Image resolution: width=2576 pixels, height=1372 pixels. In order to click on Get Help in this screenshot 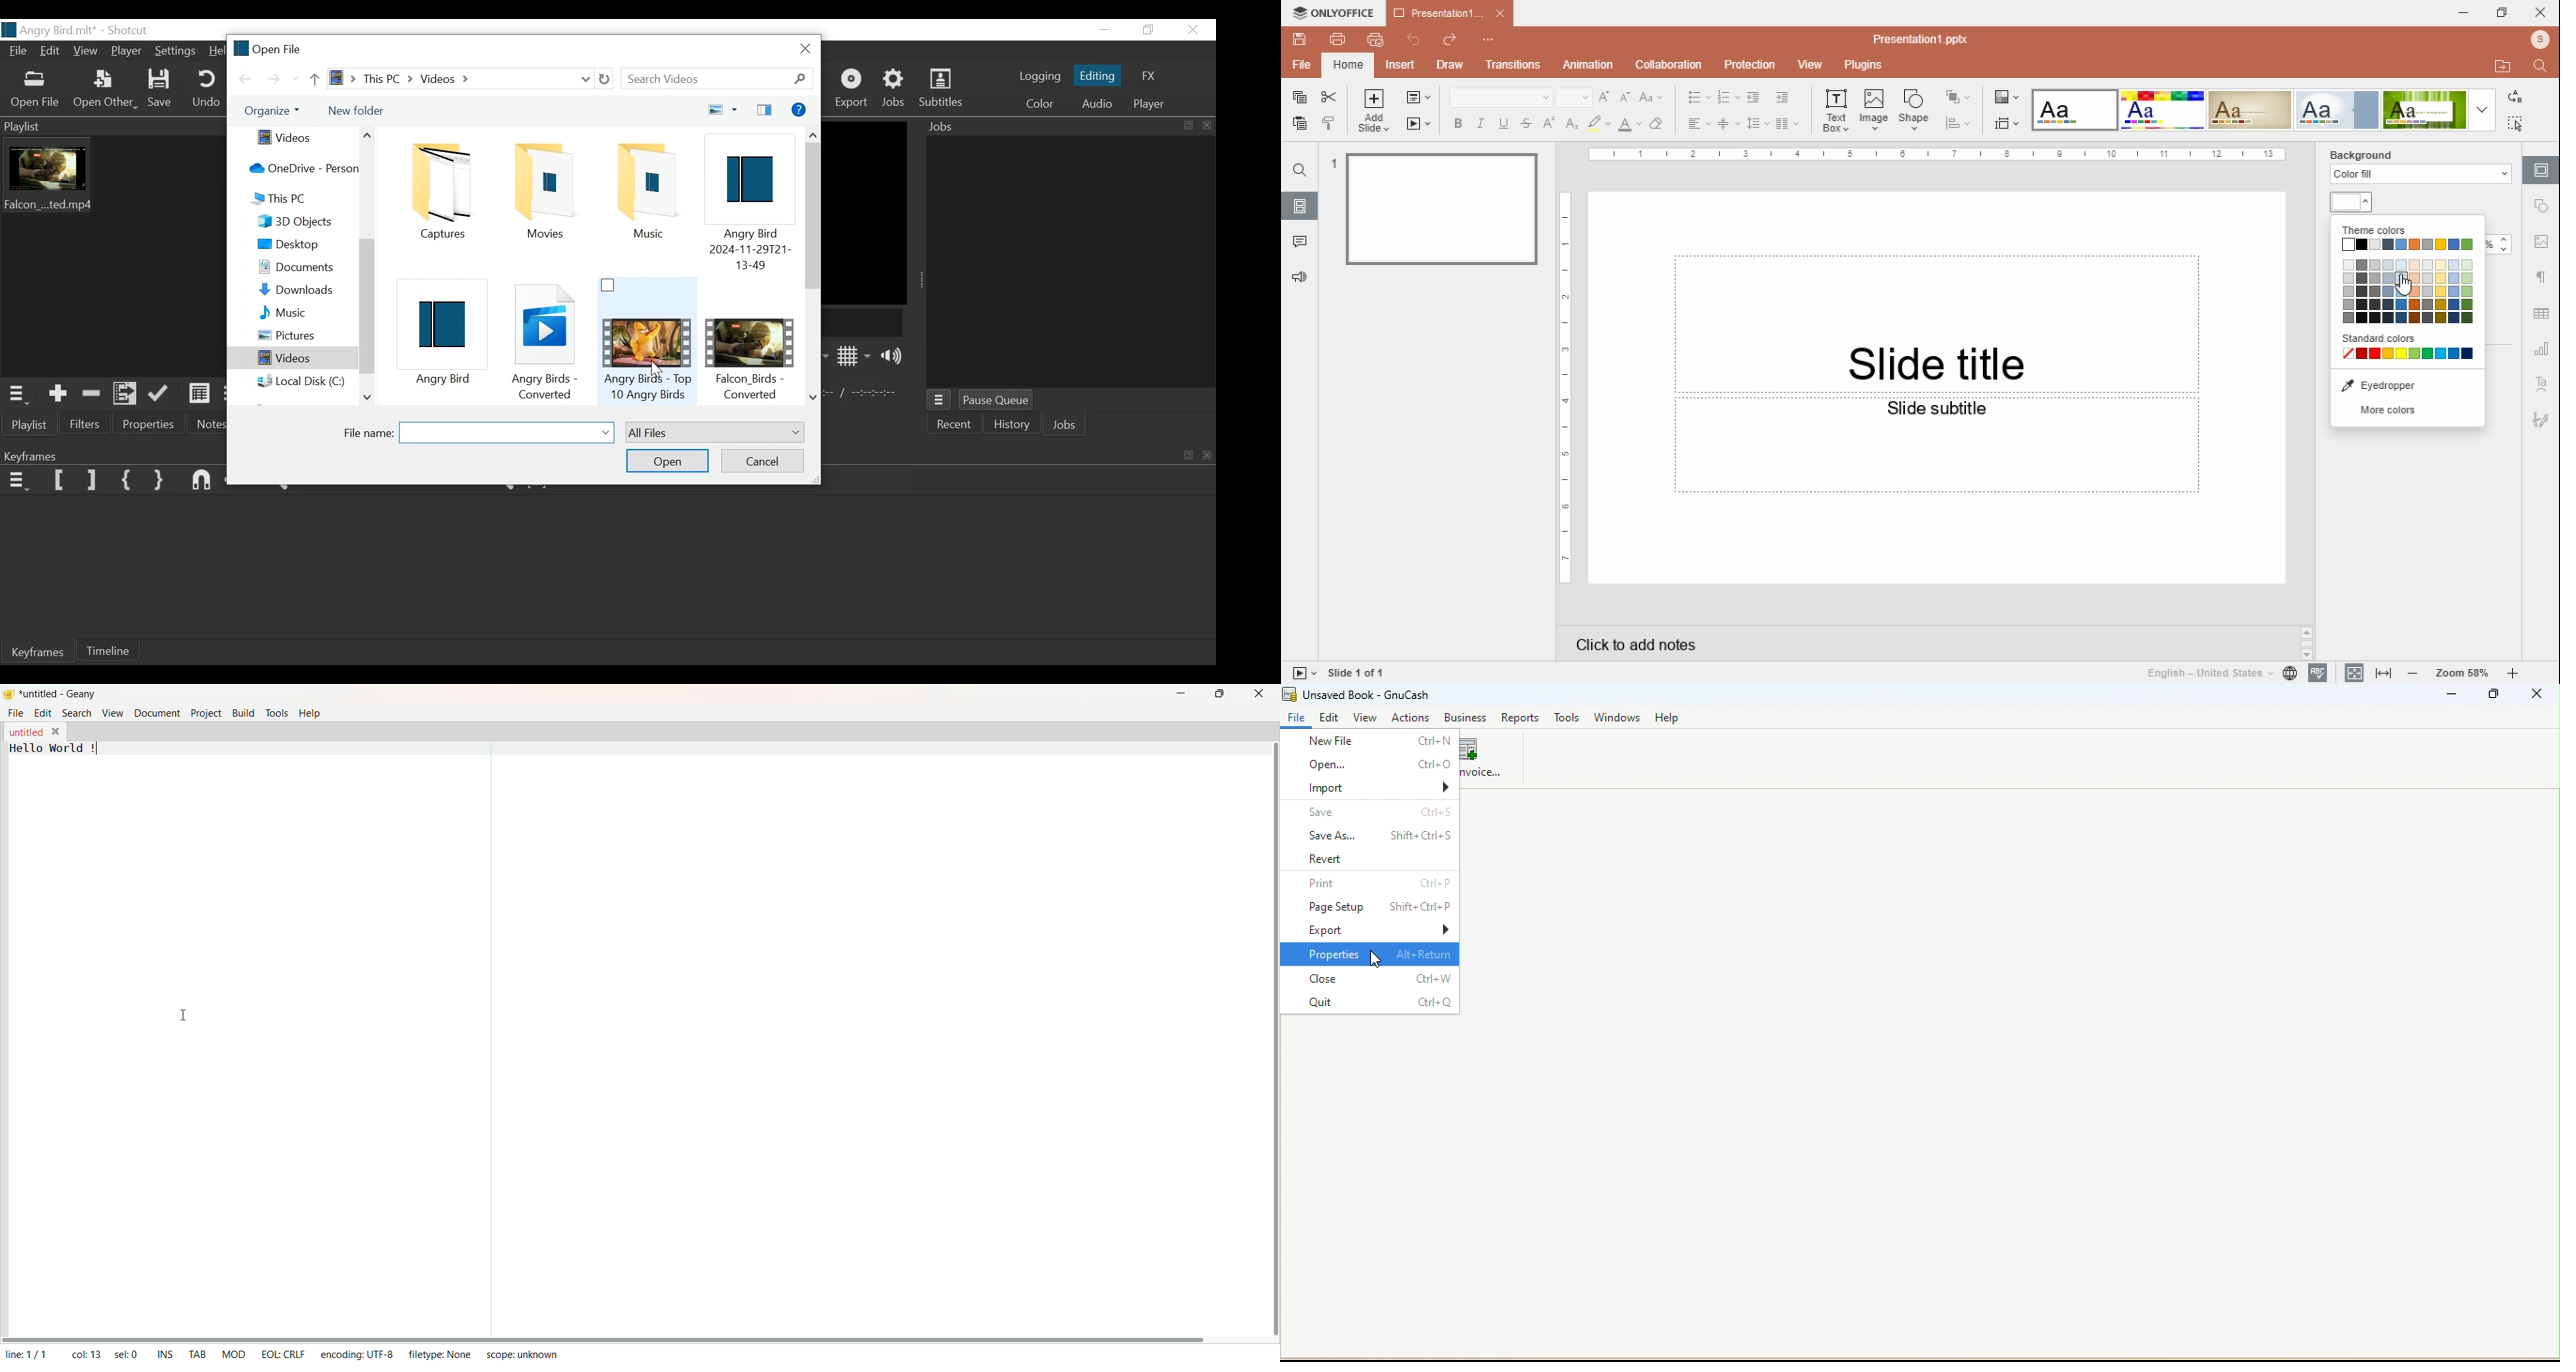, I will do `click(801, 110)`.